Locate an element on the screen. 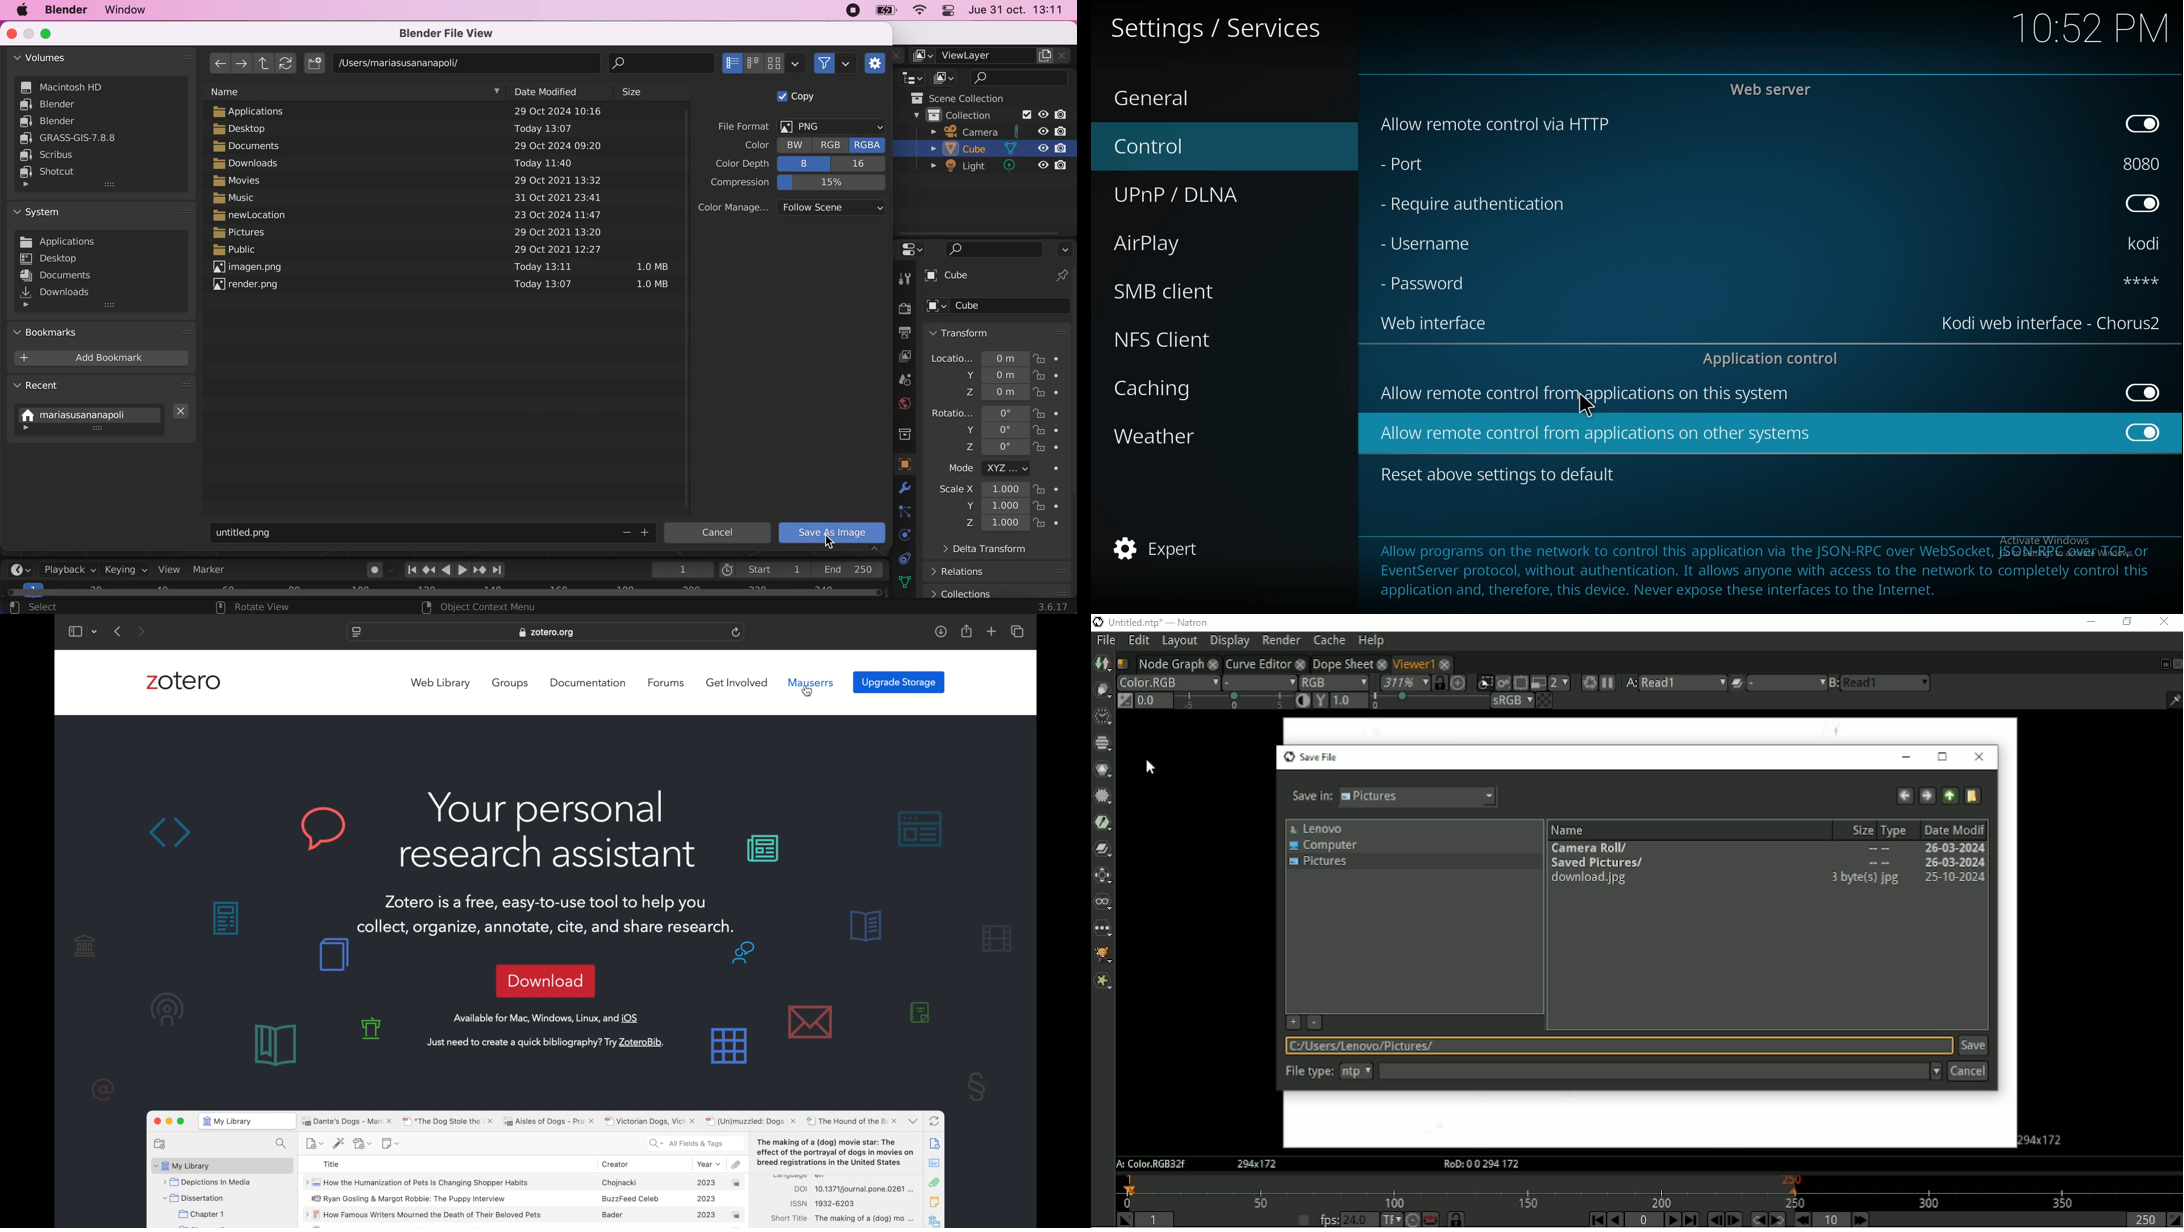 The image size is (2184, 1232). expert is located at coordinates (1208, 546).